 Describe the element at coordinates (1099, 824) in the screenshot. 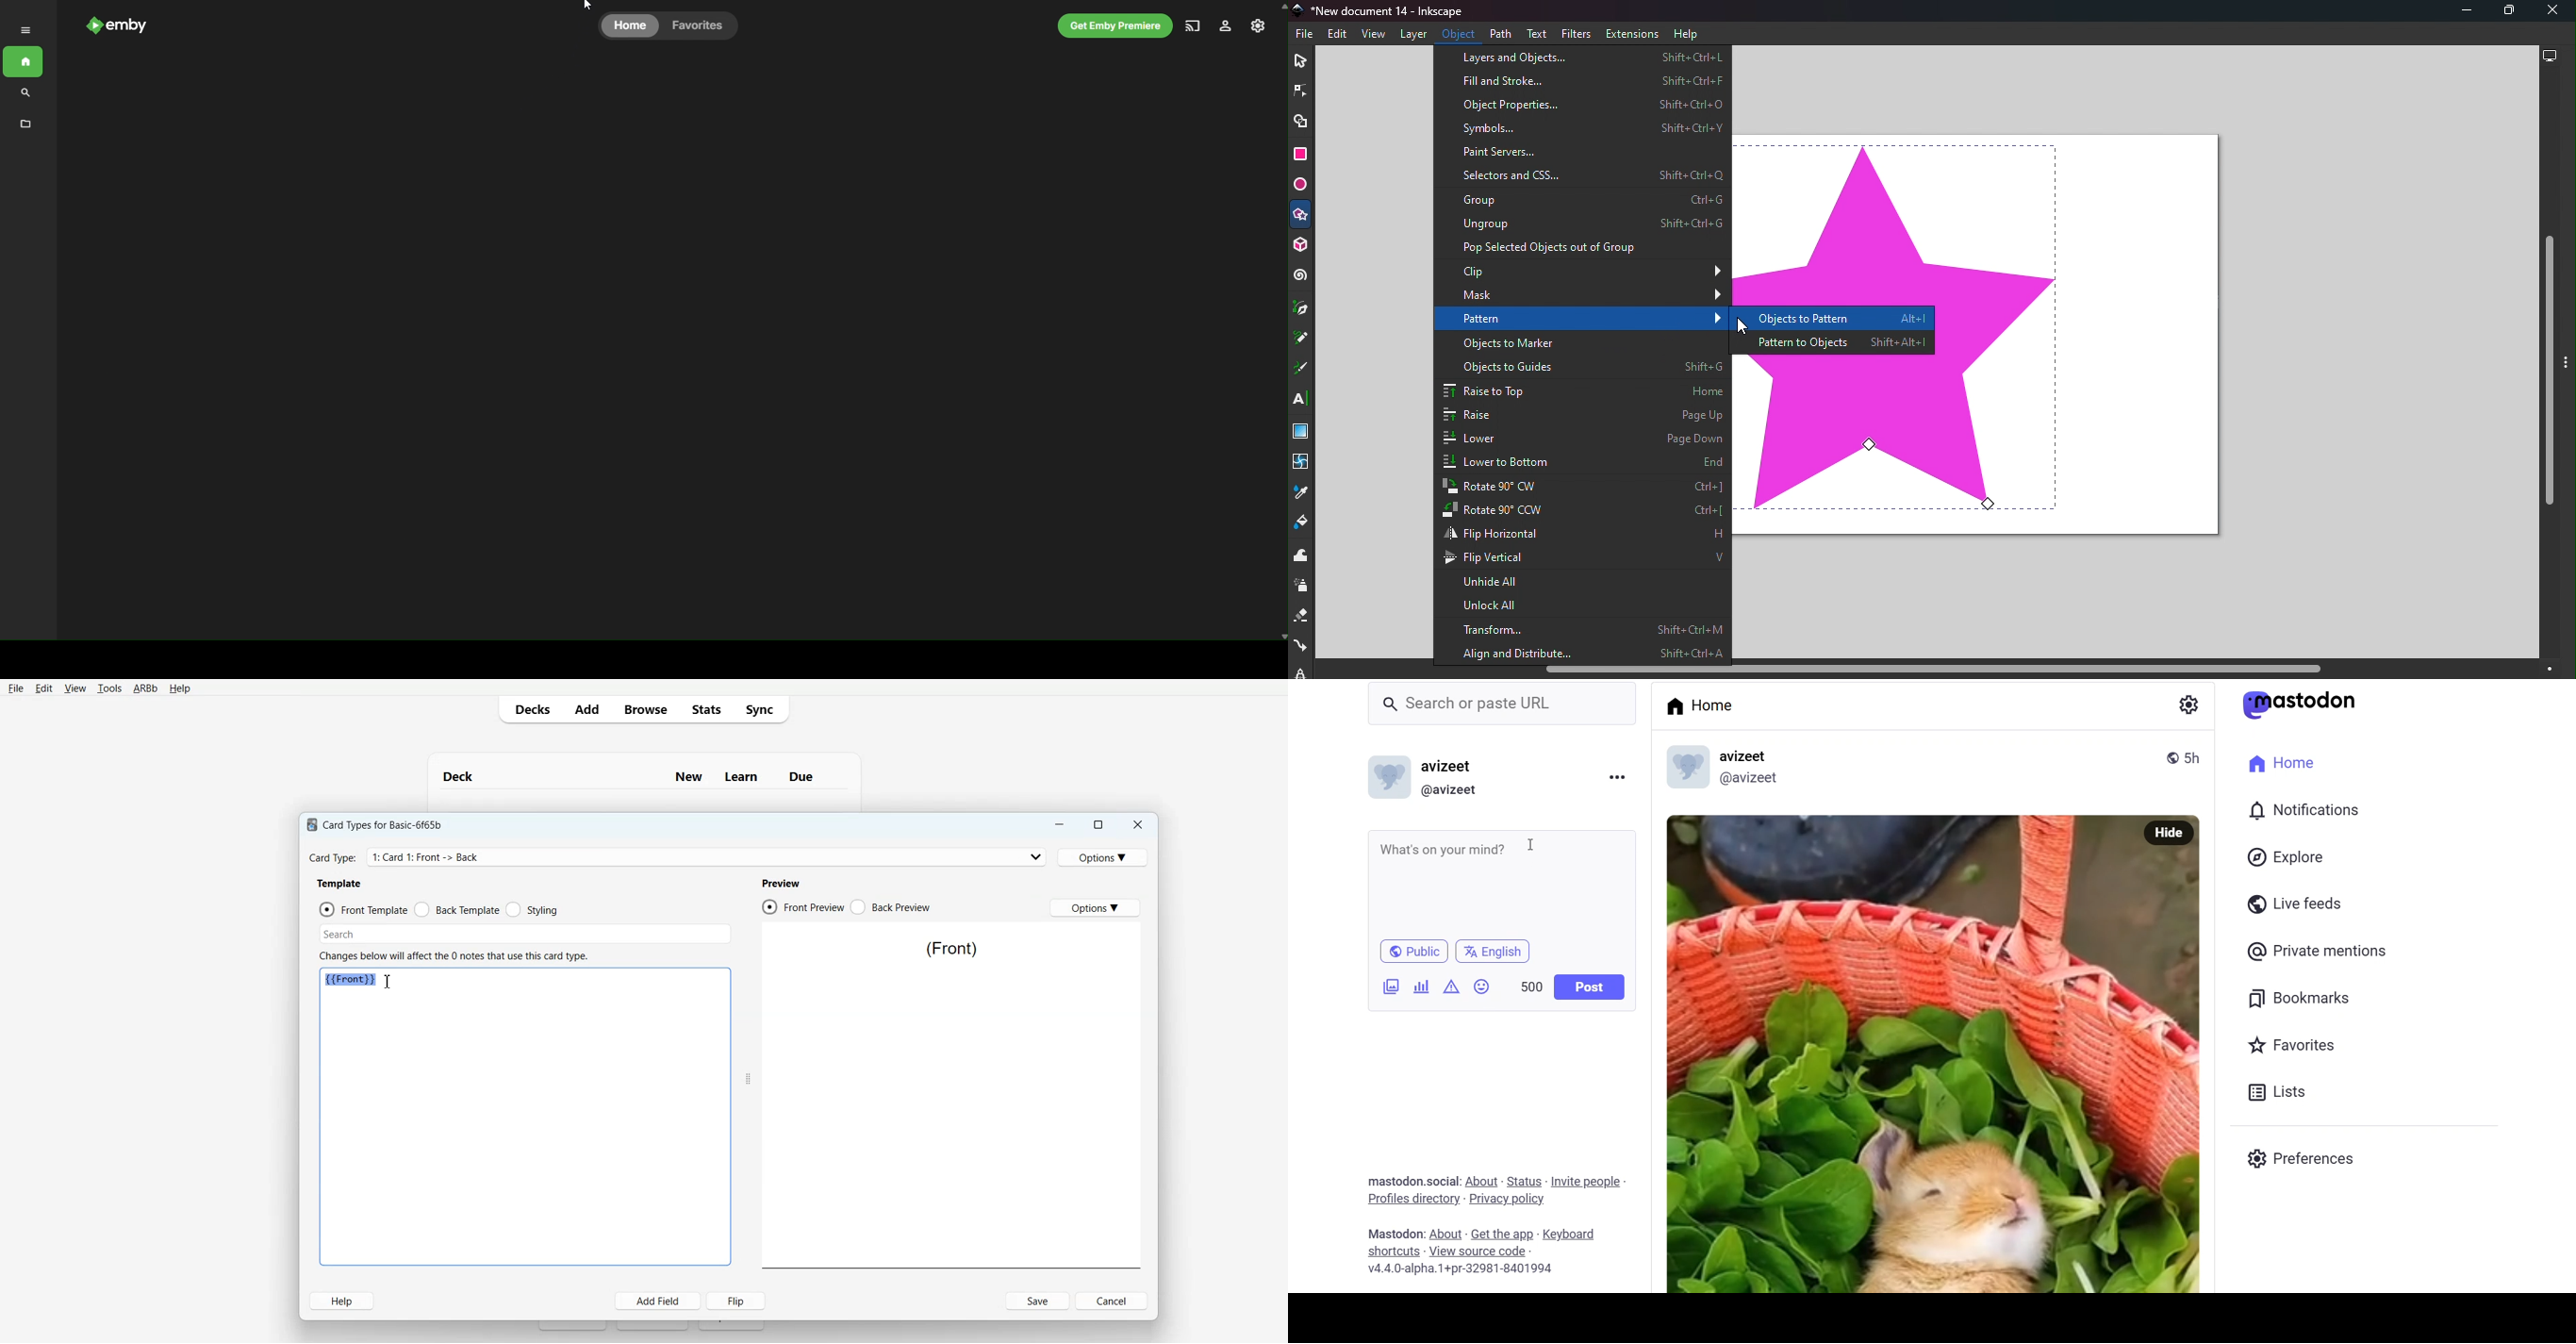

I see `Maximize` at that location.